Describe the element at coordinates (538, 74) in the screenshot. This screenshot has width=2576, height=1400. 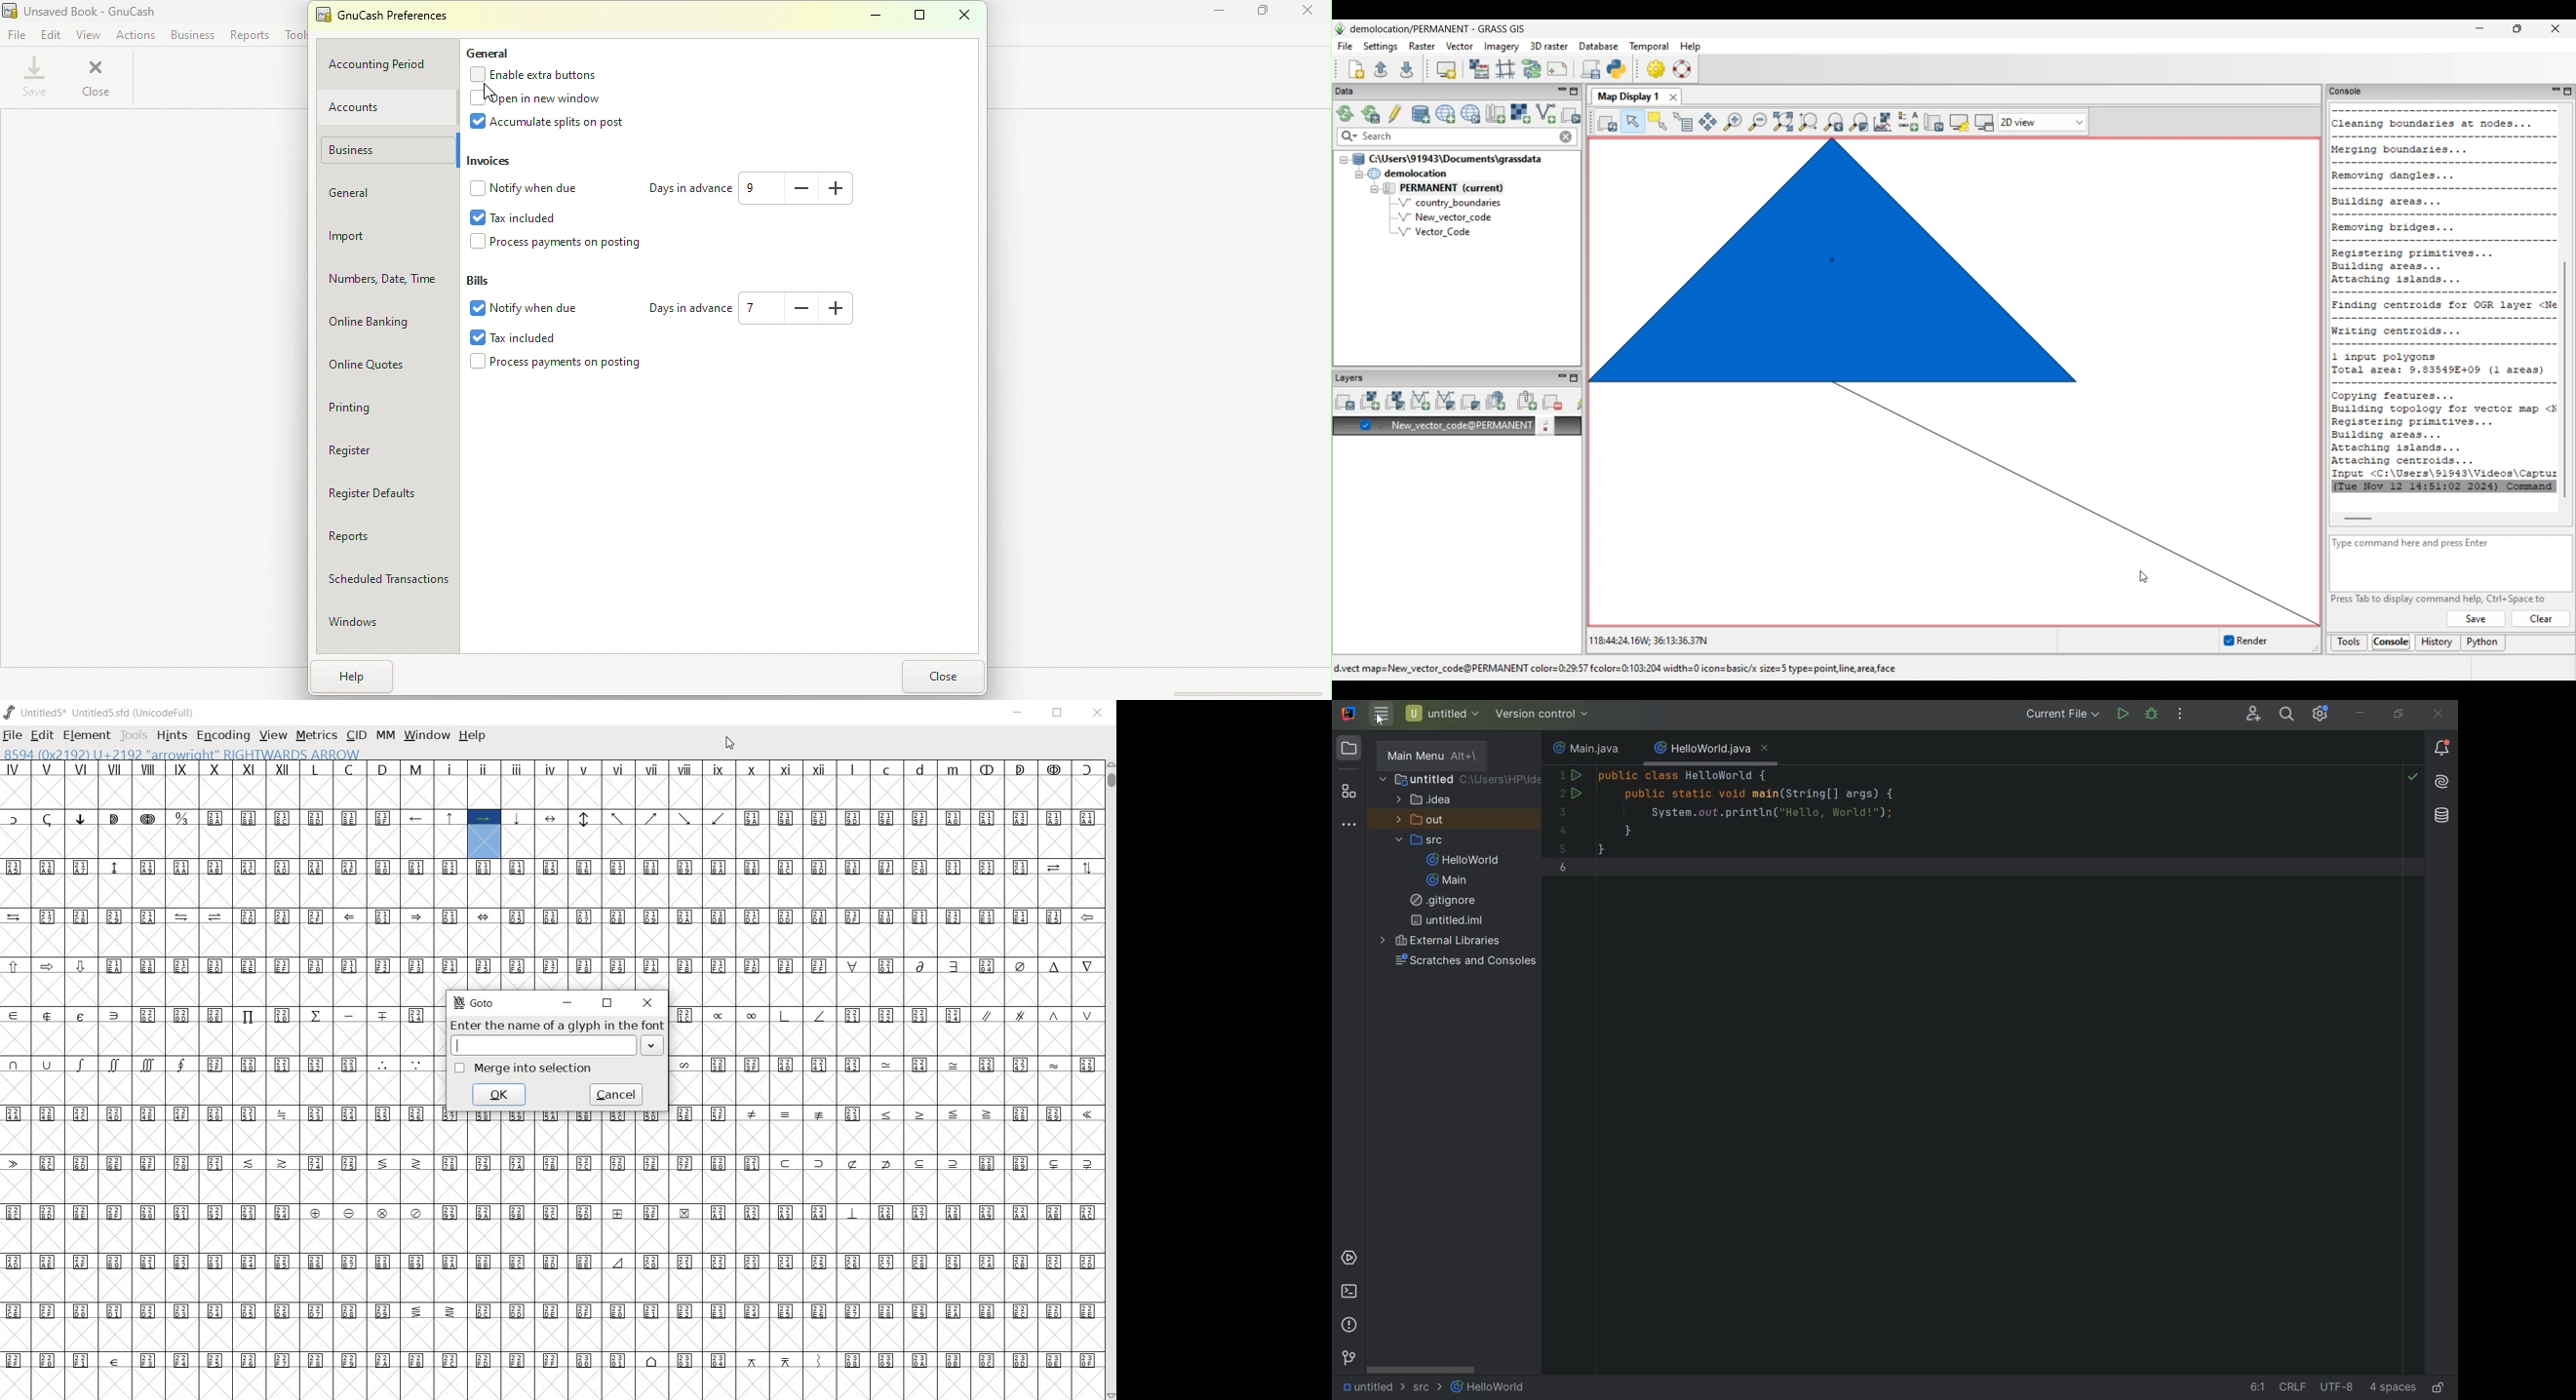
I see `Enable extra buttons` at that location.